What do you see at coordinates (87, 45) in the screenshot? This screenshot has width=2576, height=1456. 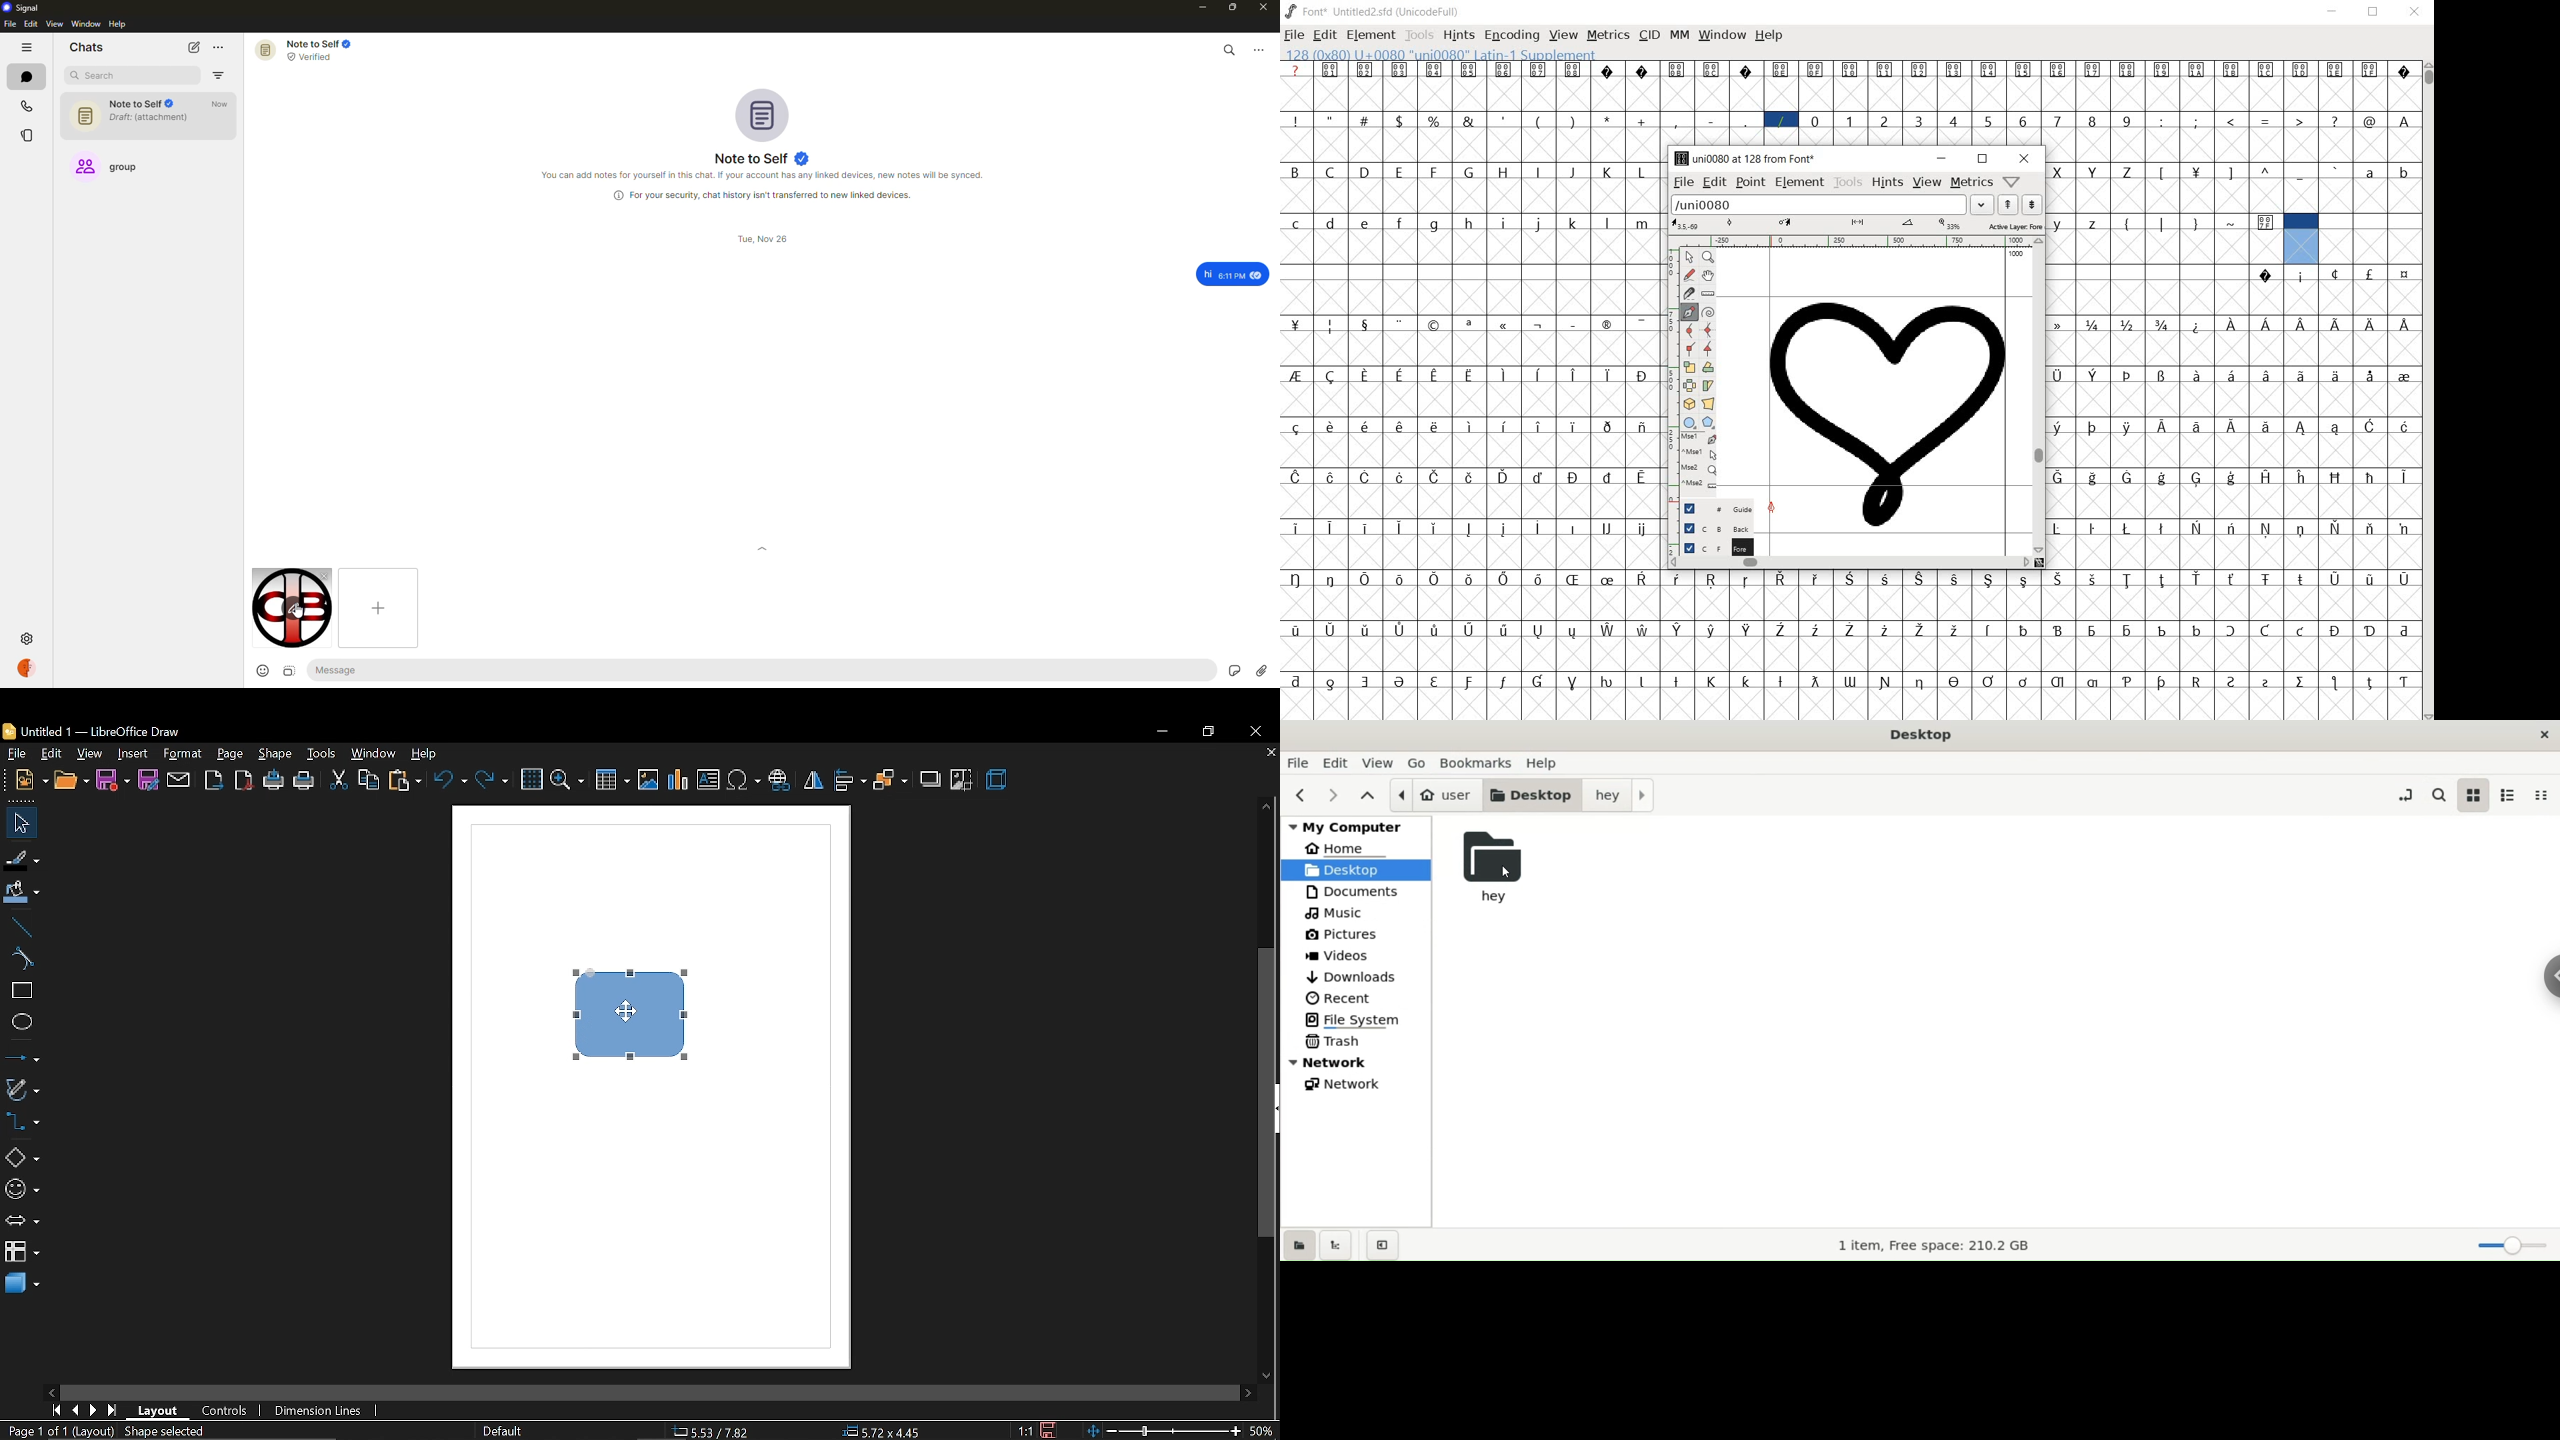 I see `chats` at bounding box center [87, 45].